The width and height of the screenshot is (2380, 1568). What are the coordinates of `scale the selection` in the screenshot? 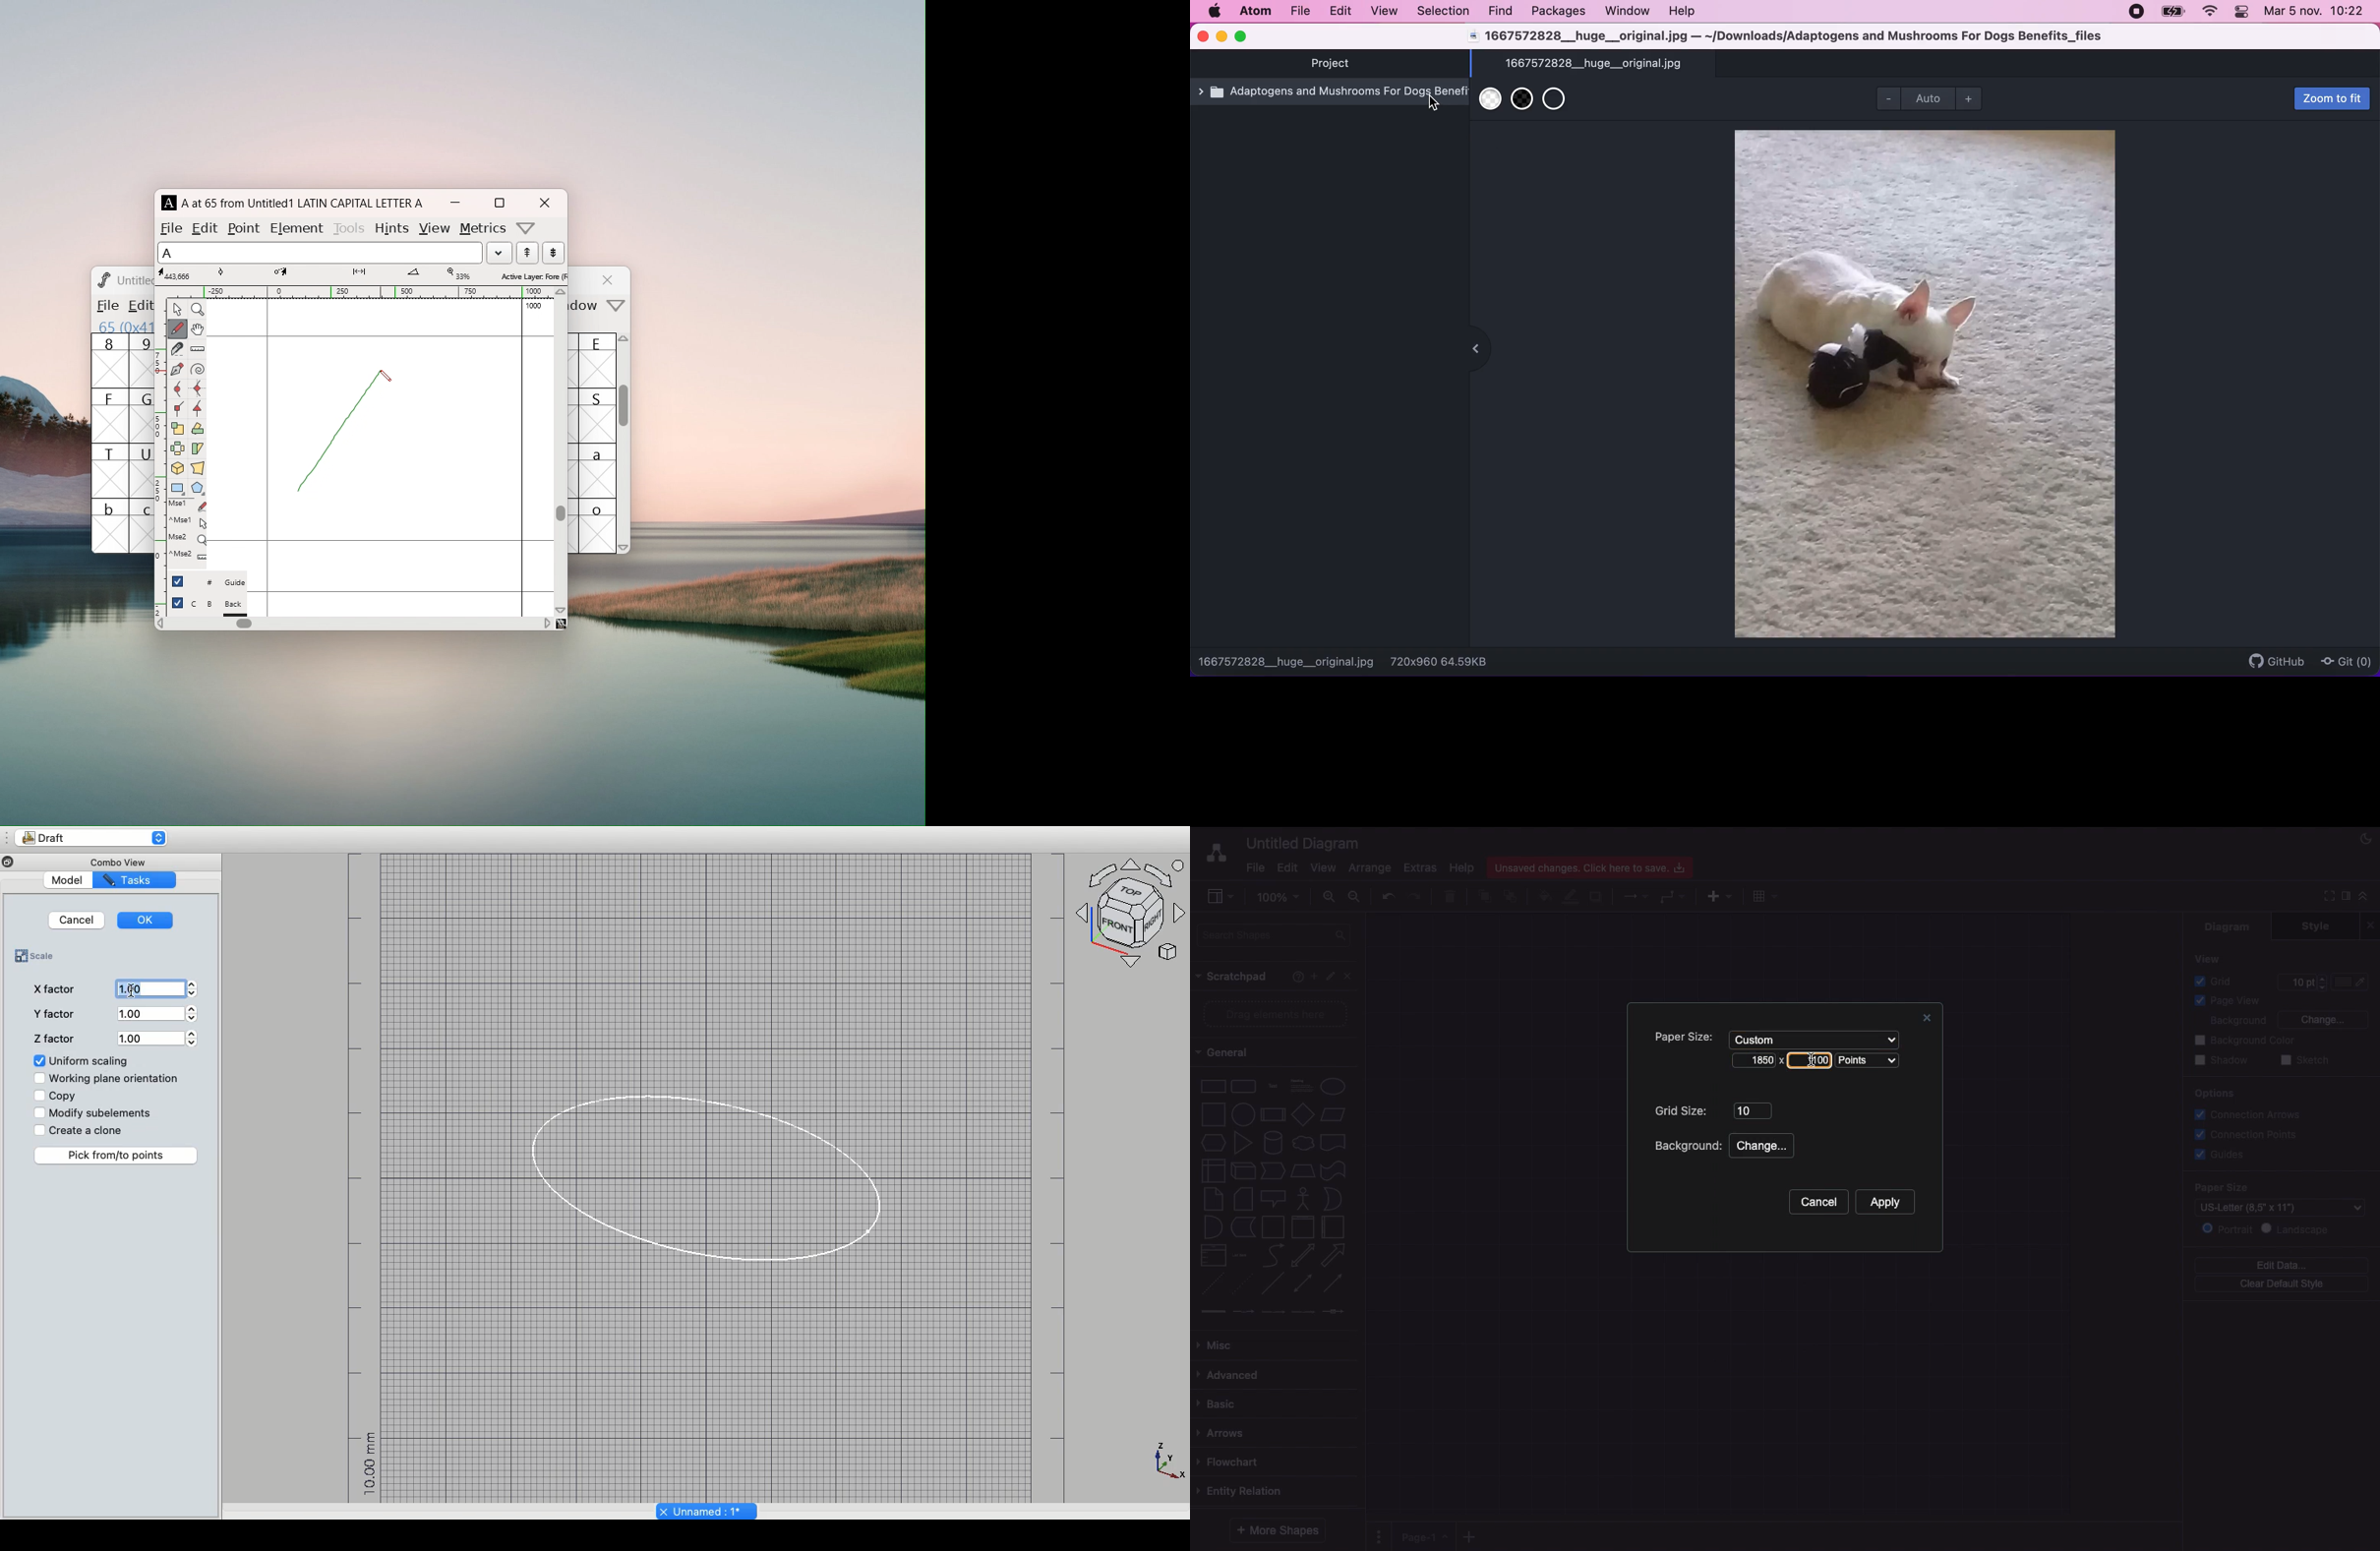 It's located at (177, 429).